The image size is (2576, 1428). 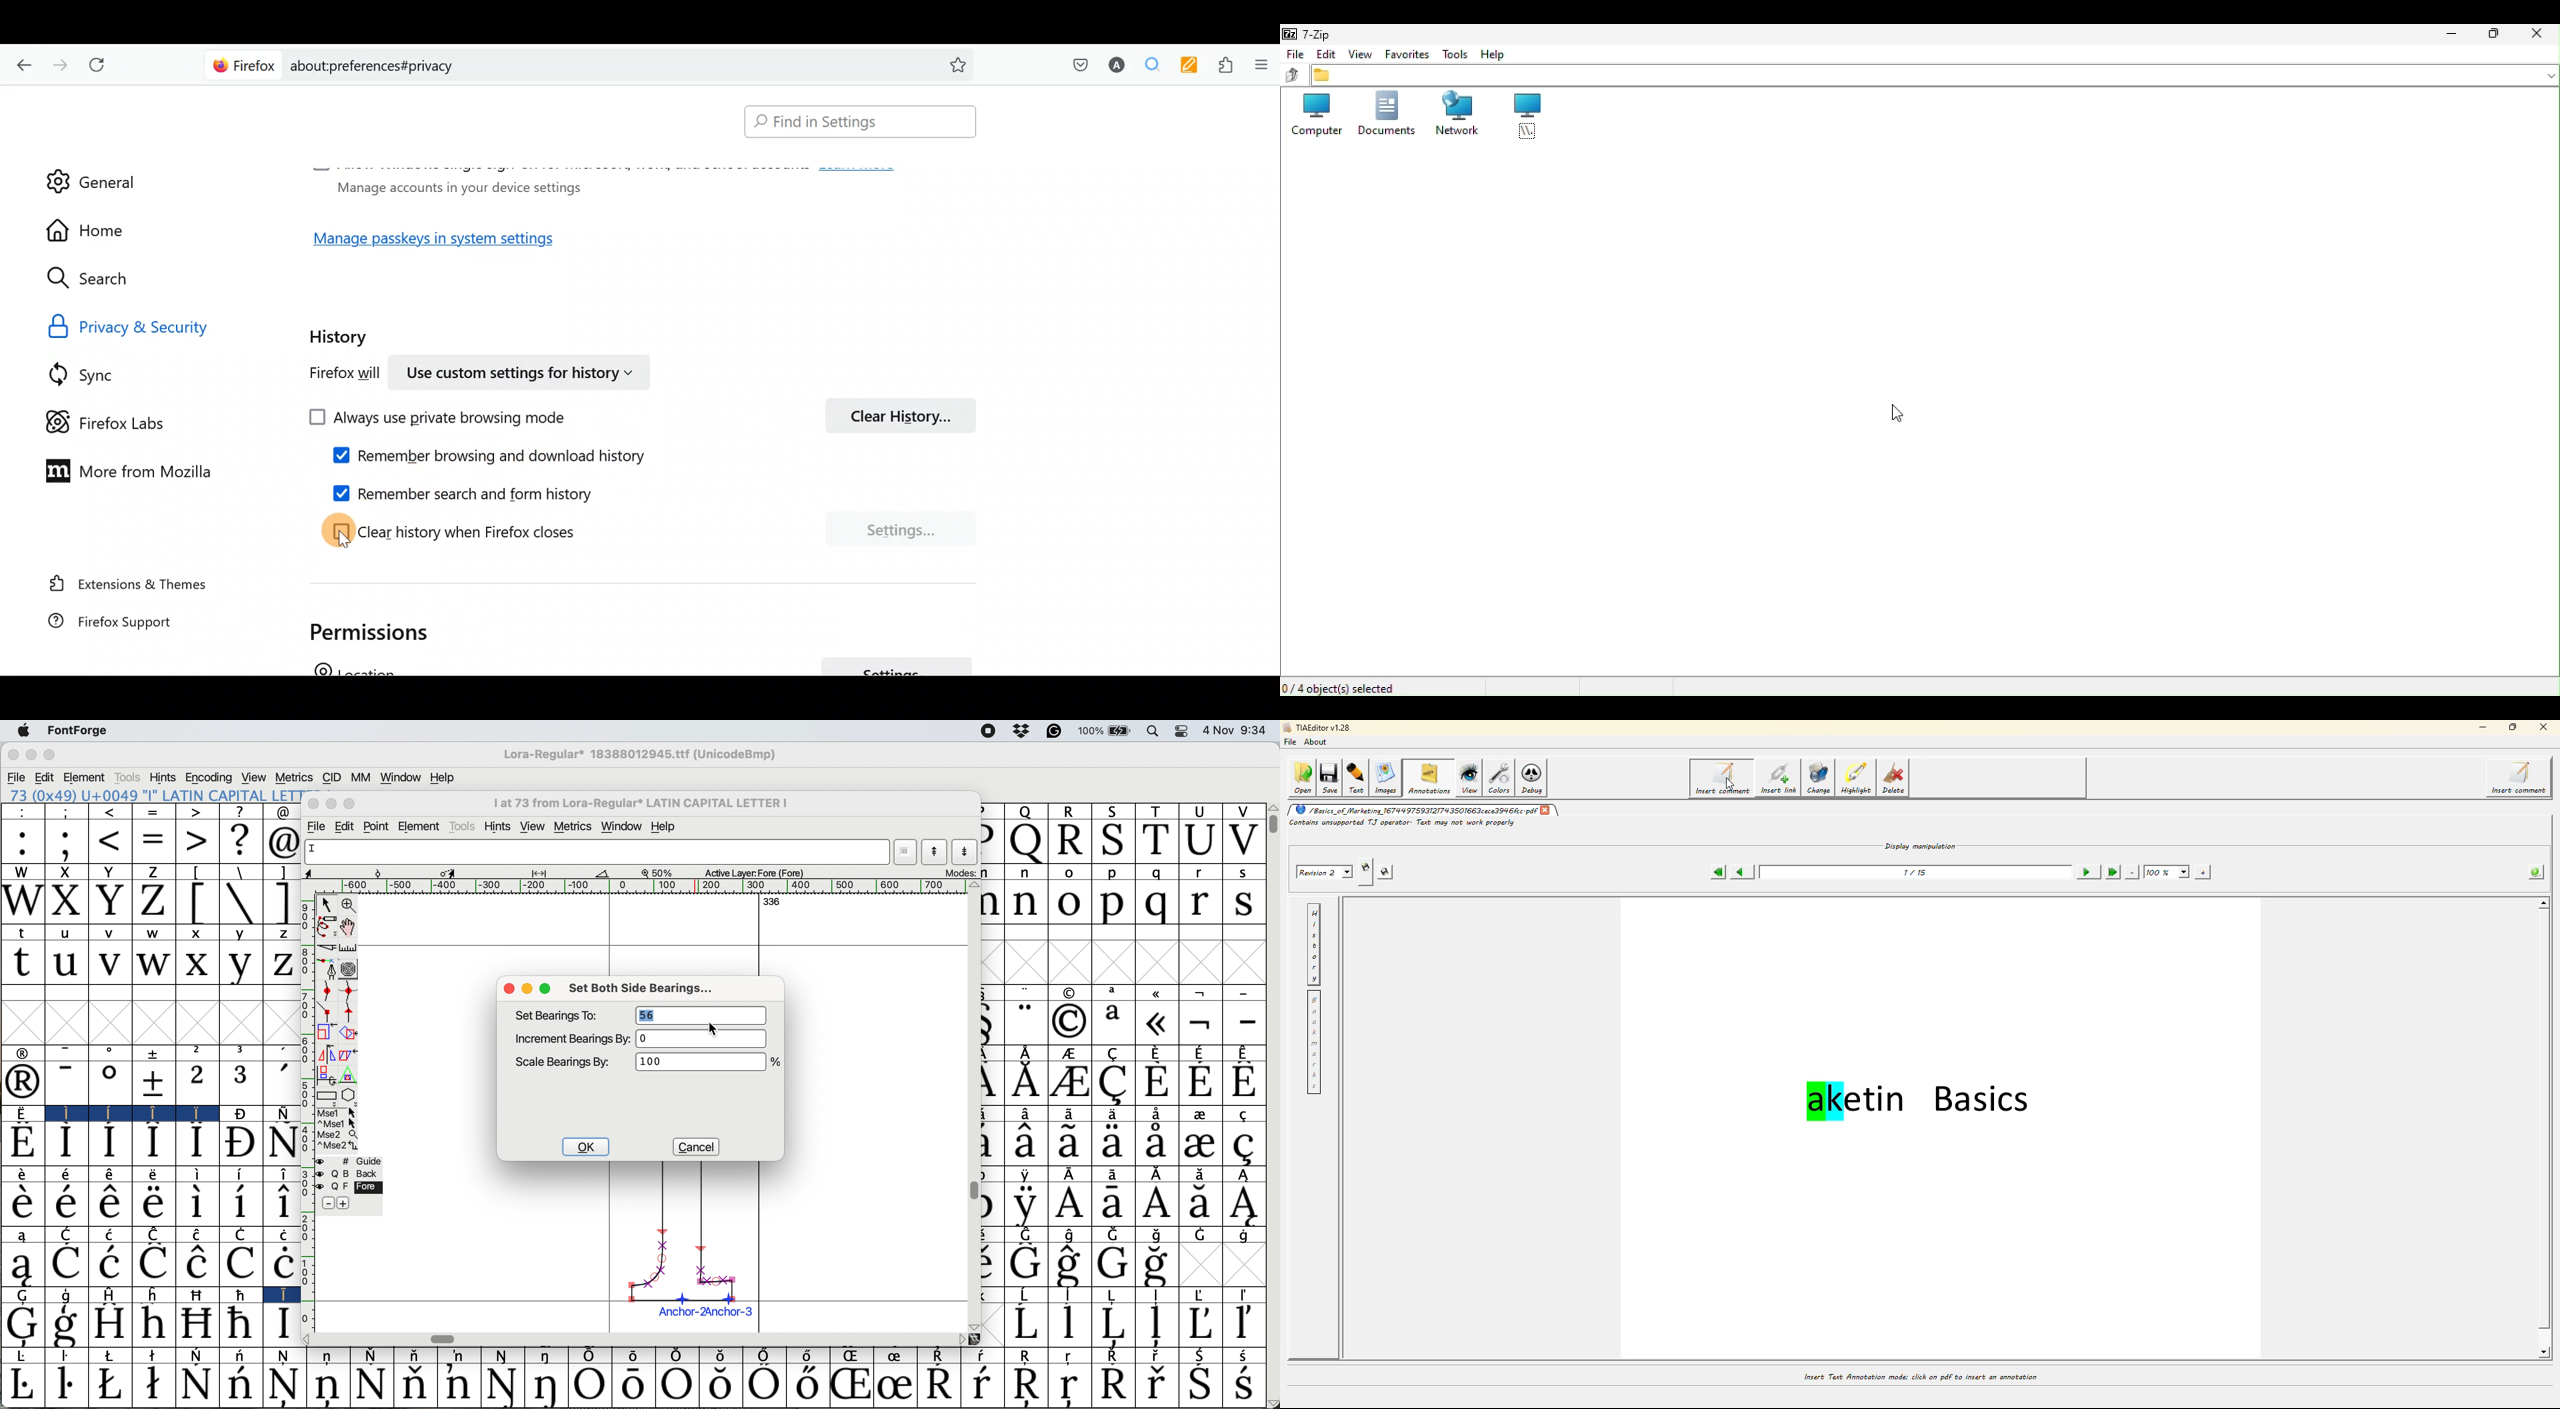 What do you see at coordinates (21, 1266) in the screenshot?
I see `Symbol` at bounding box center [21, 1266].